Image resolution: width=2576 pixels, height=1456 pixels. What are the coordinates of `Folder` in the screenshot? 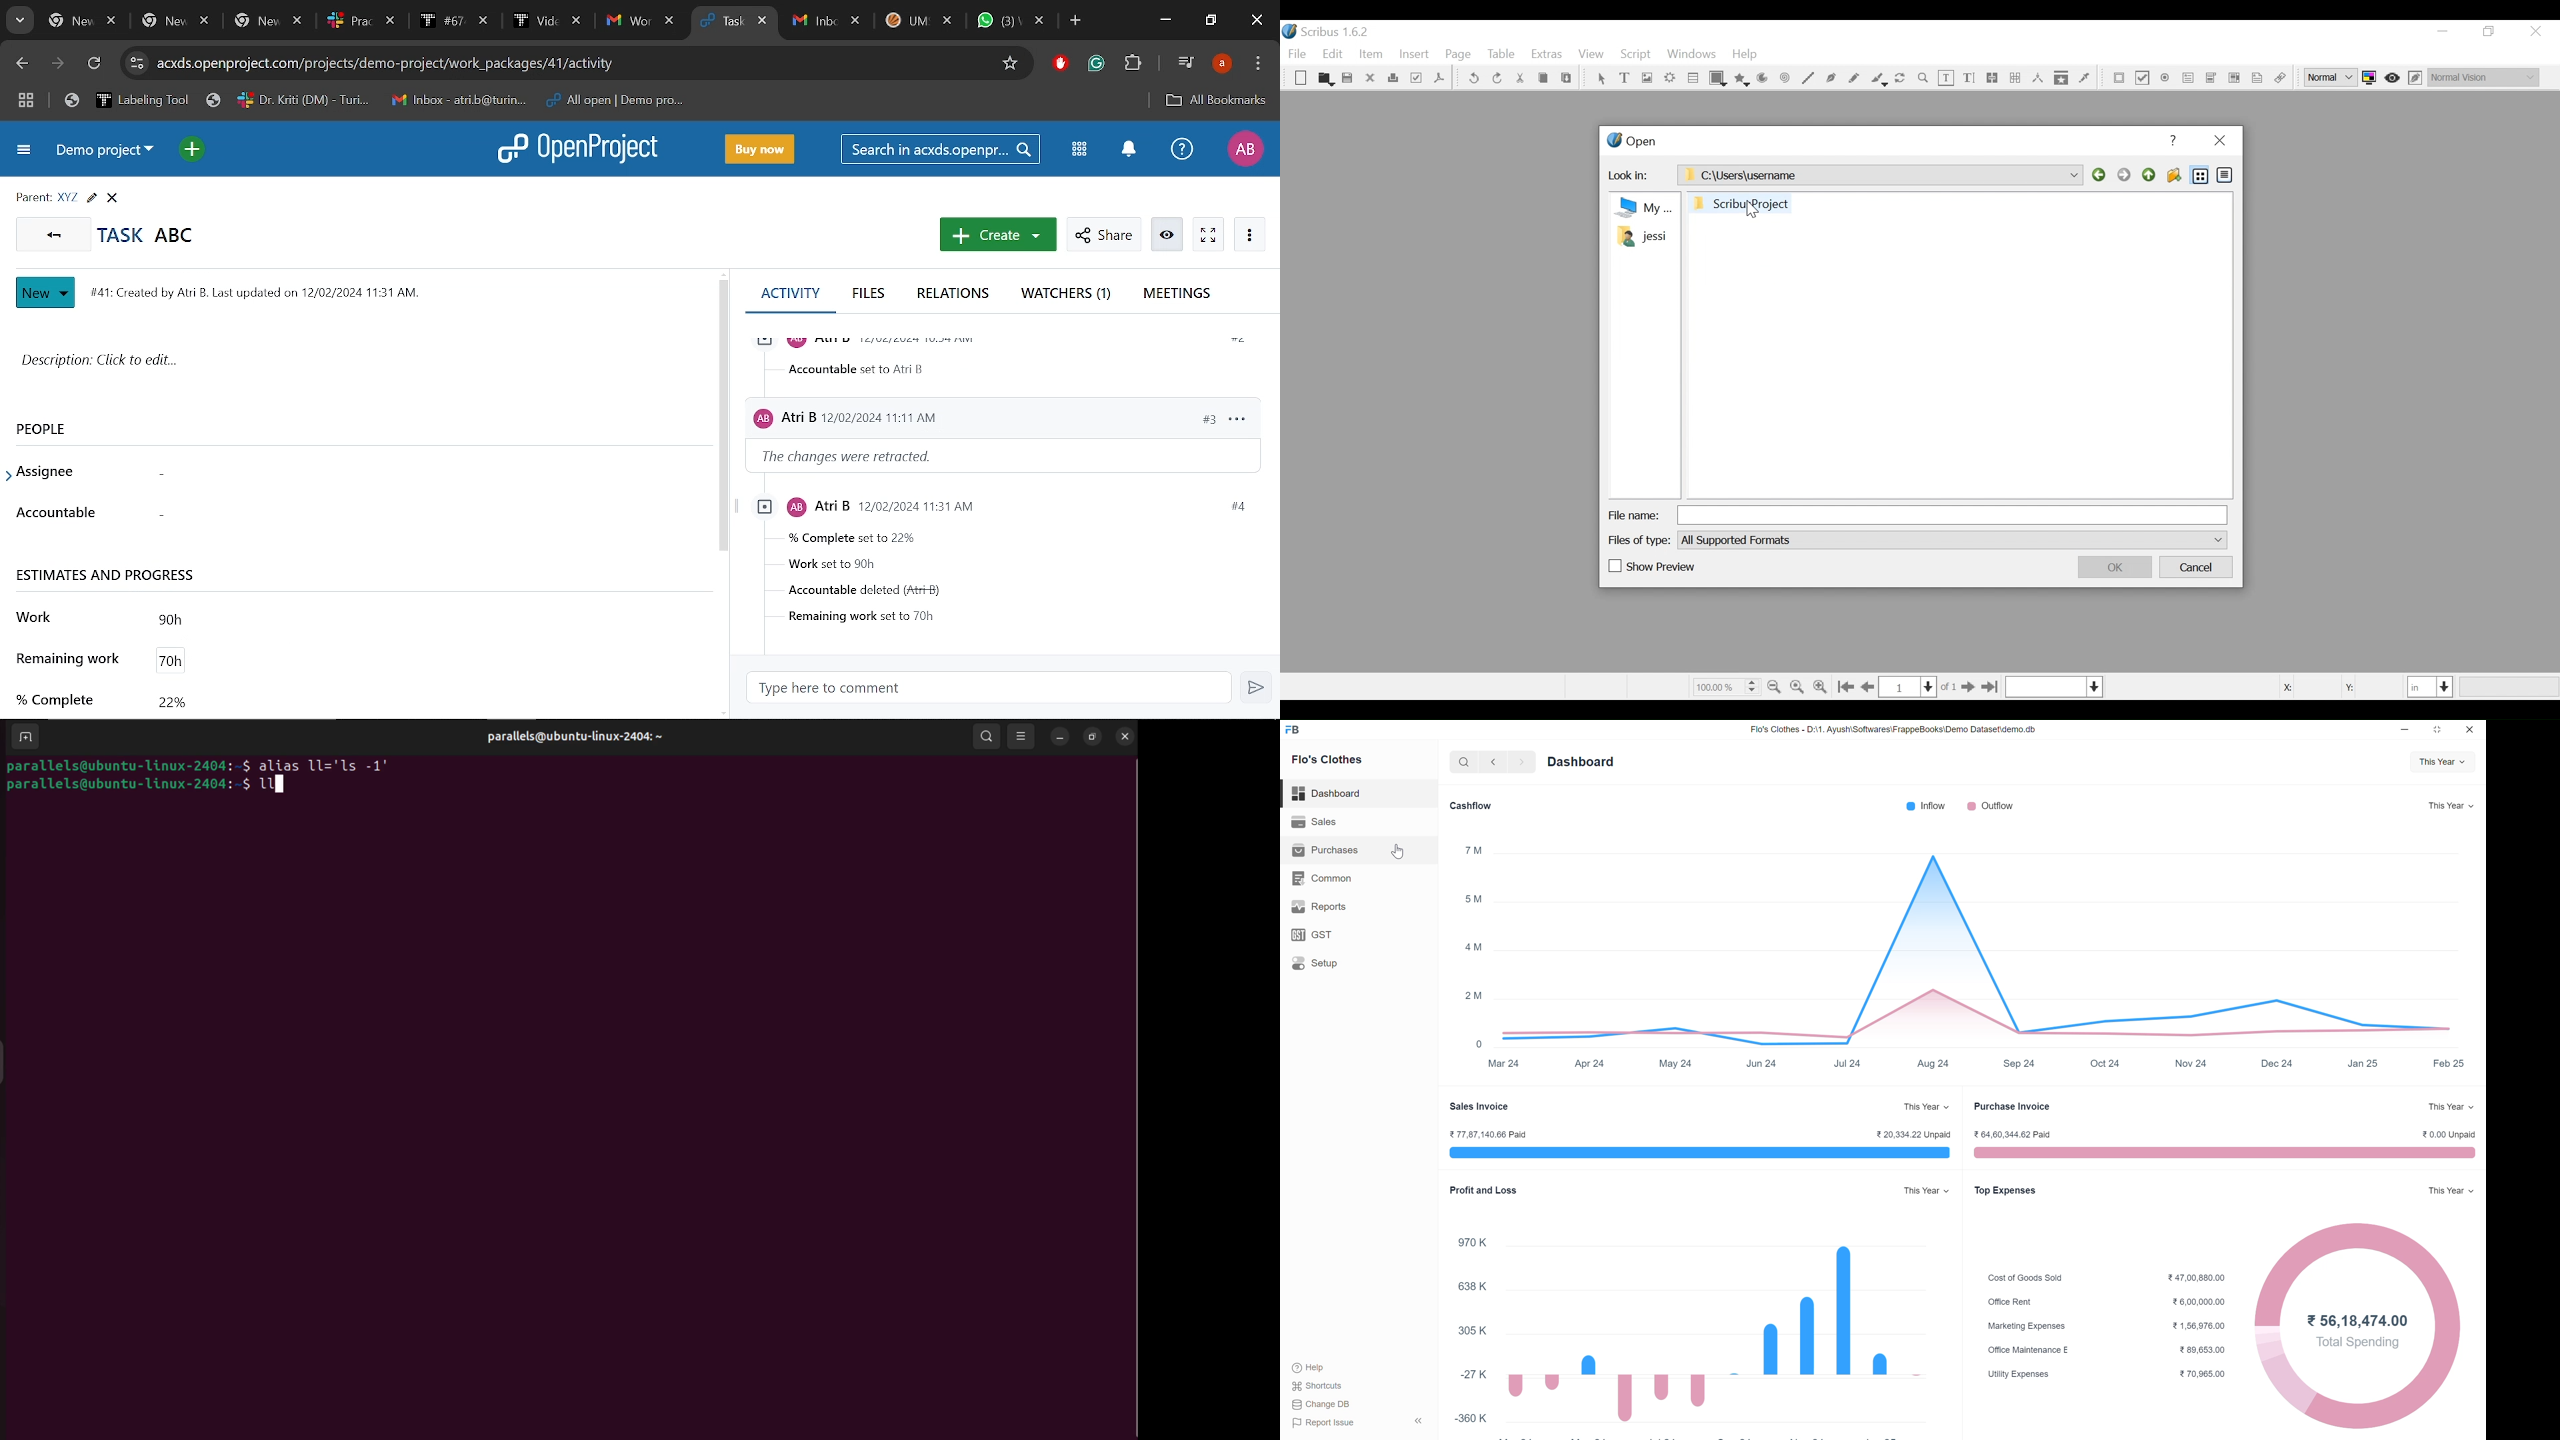 It's located at (1739, 205).